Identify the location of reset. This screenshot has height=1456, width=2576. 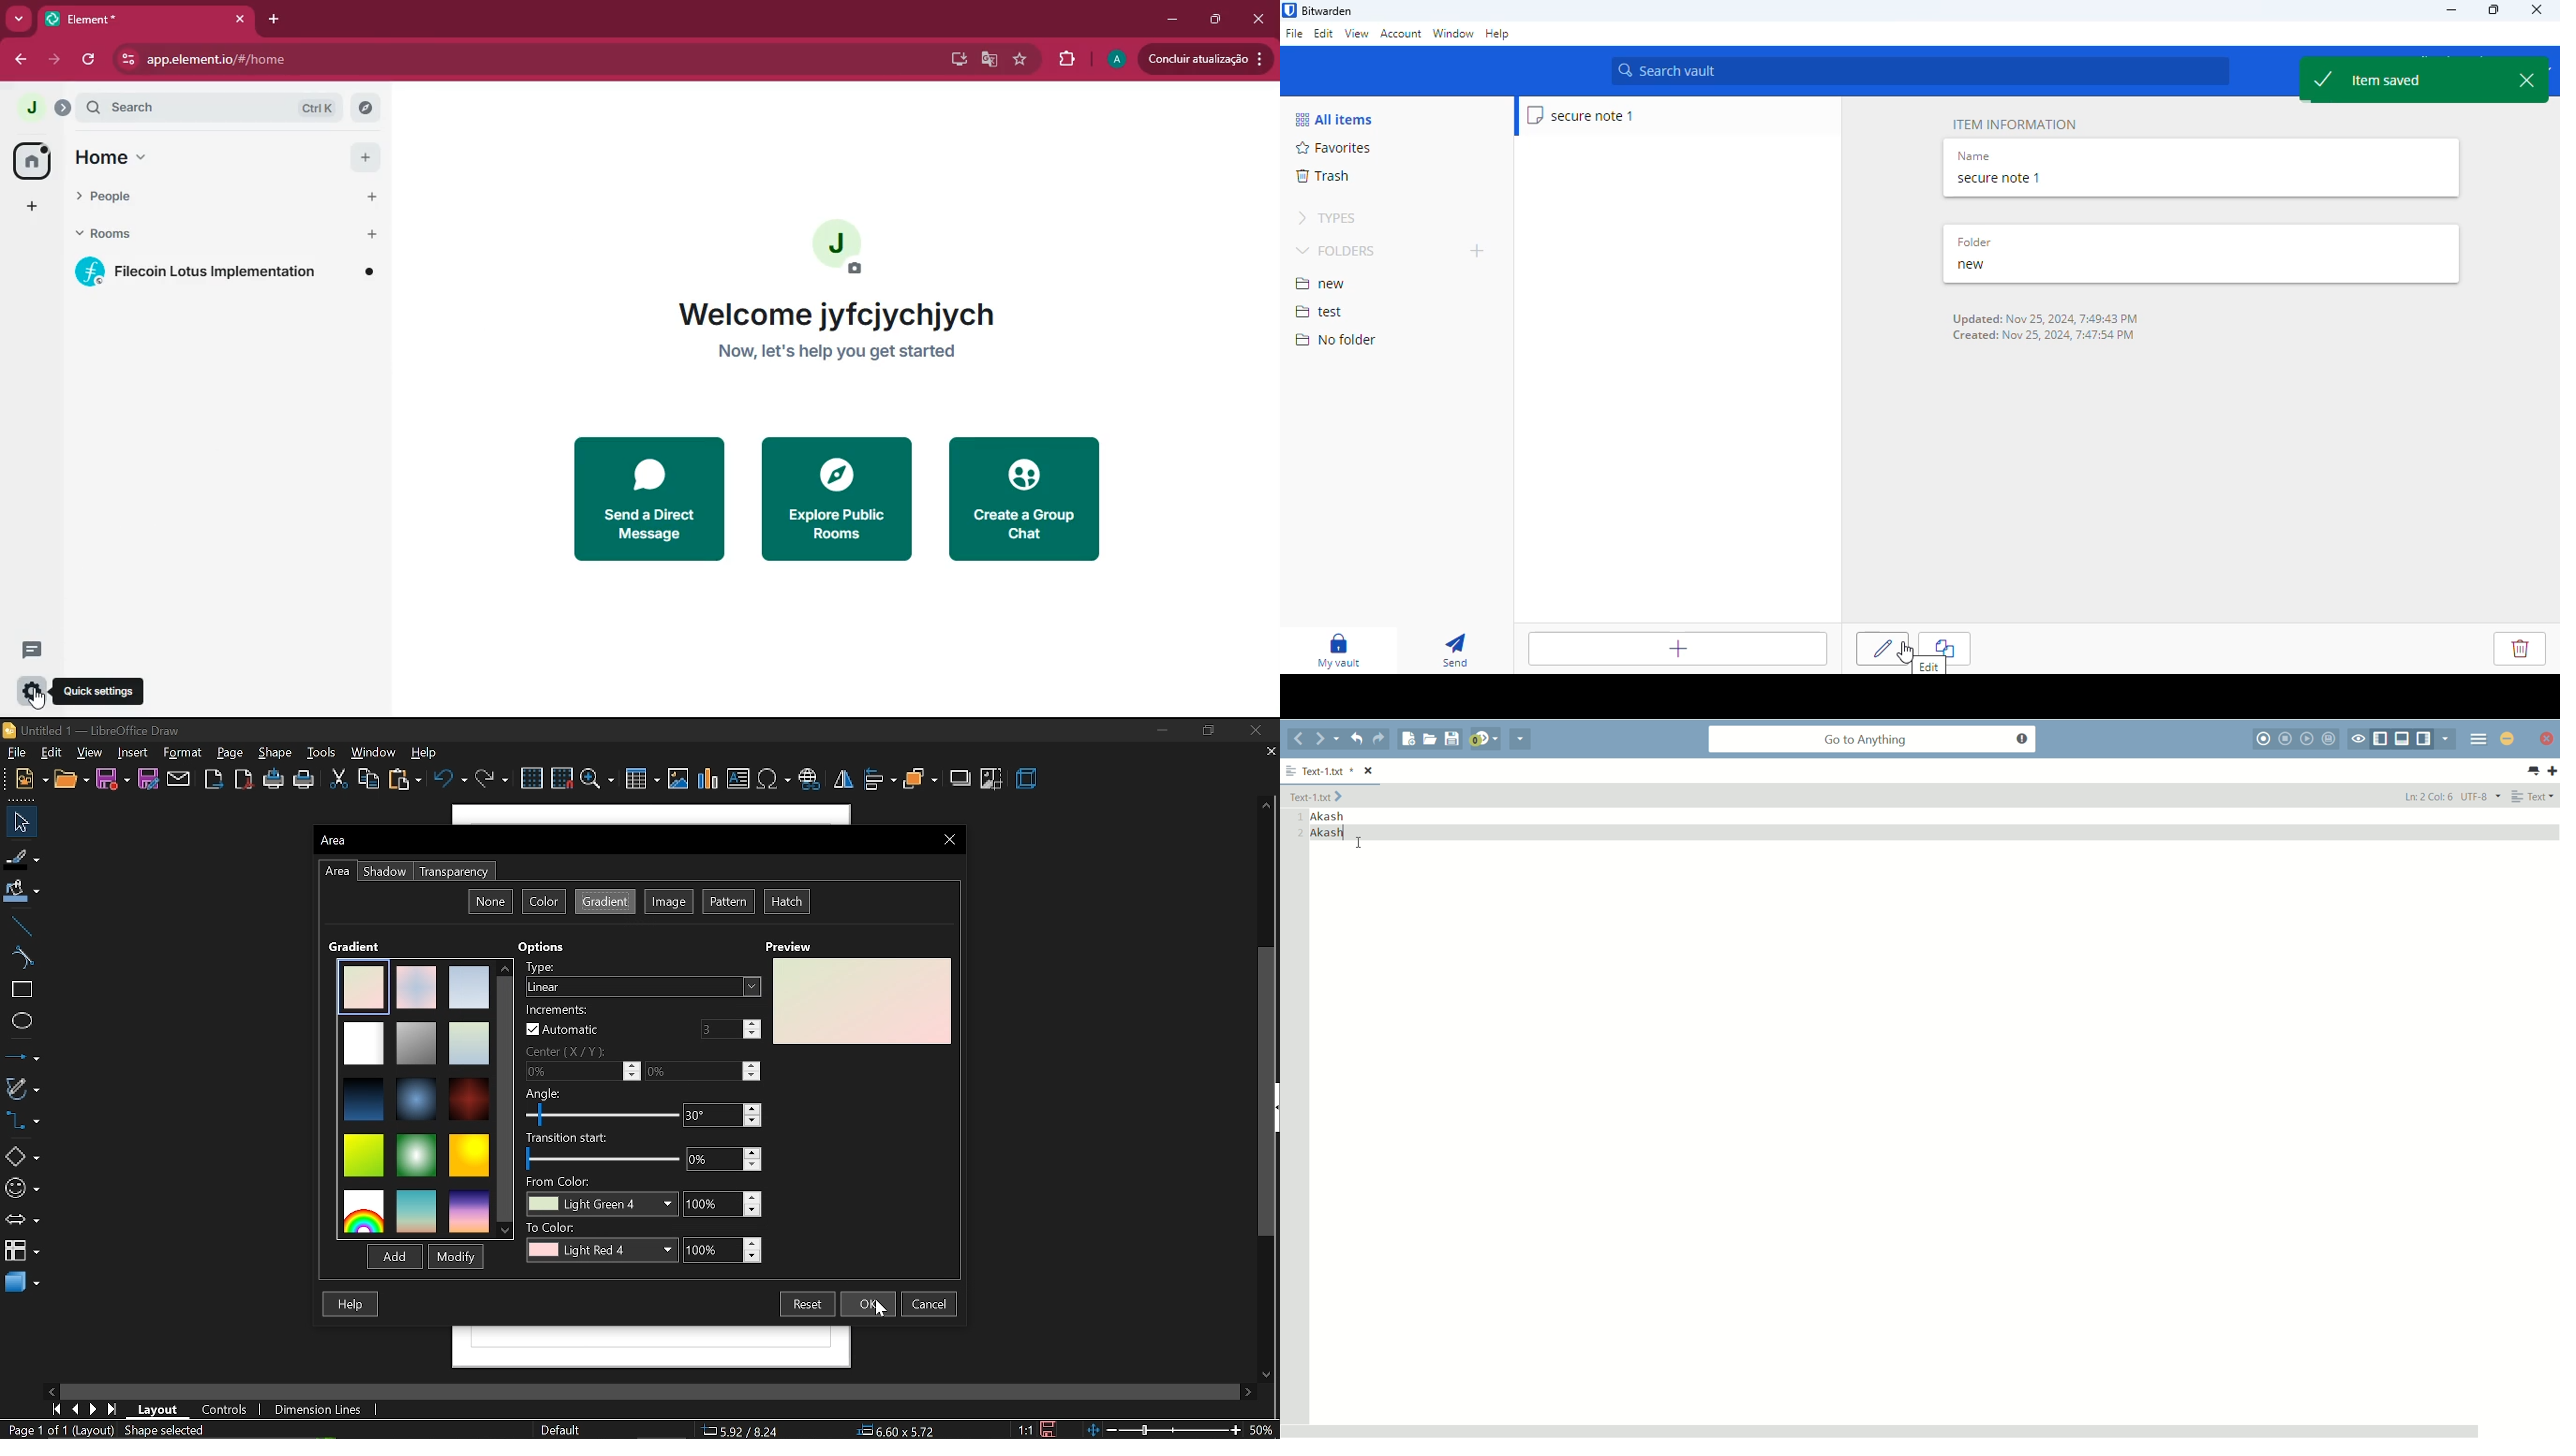
(806, 1303).